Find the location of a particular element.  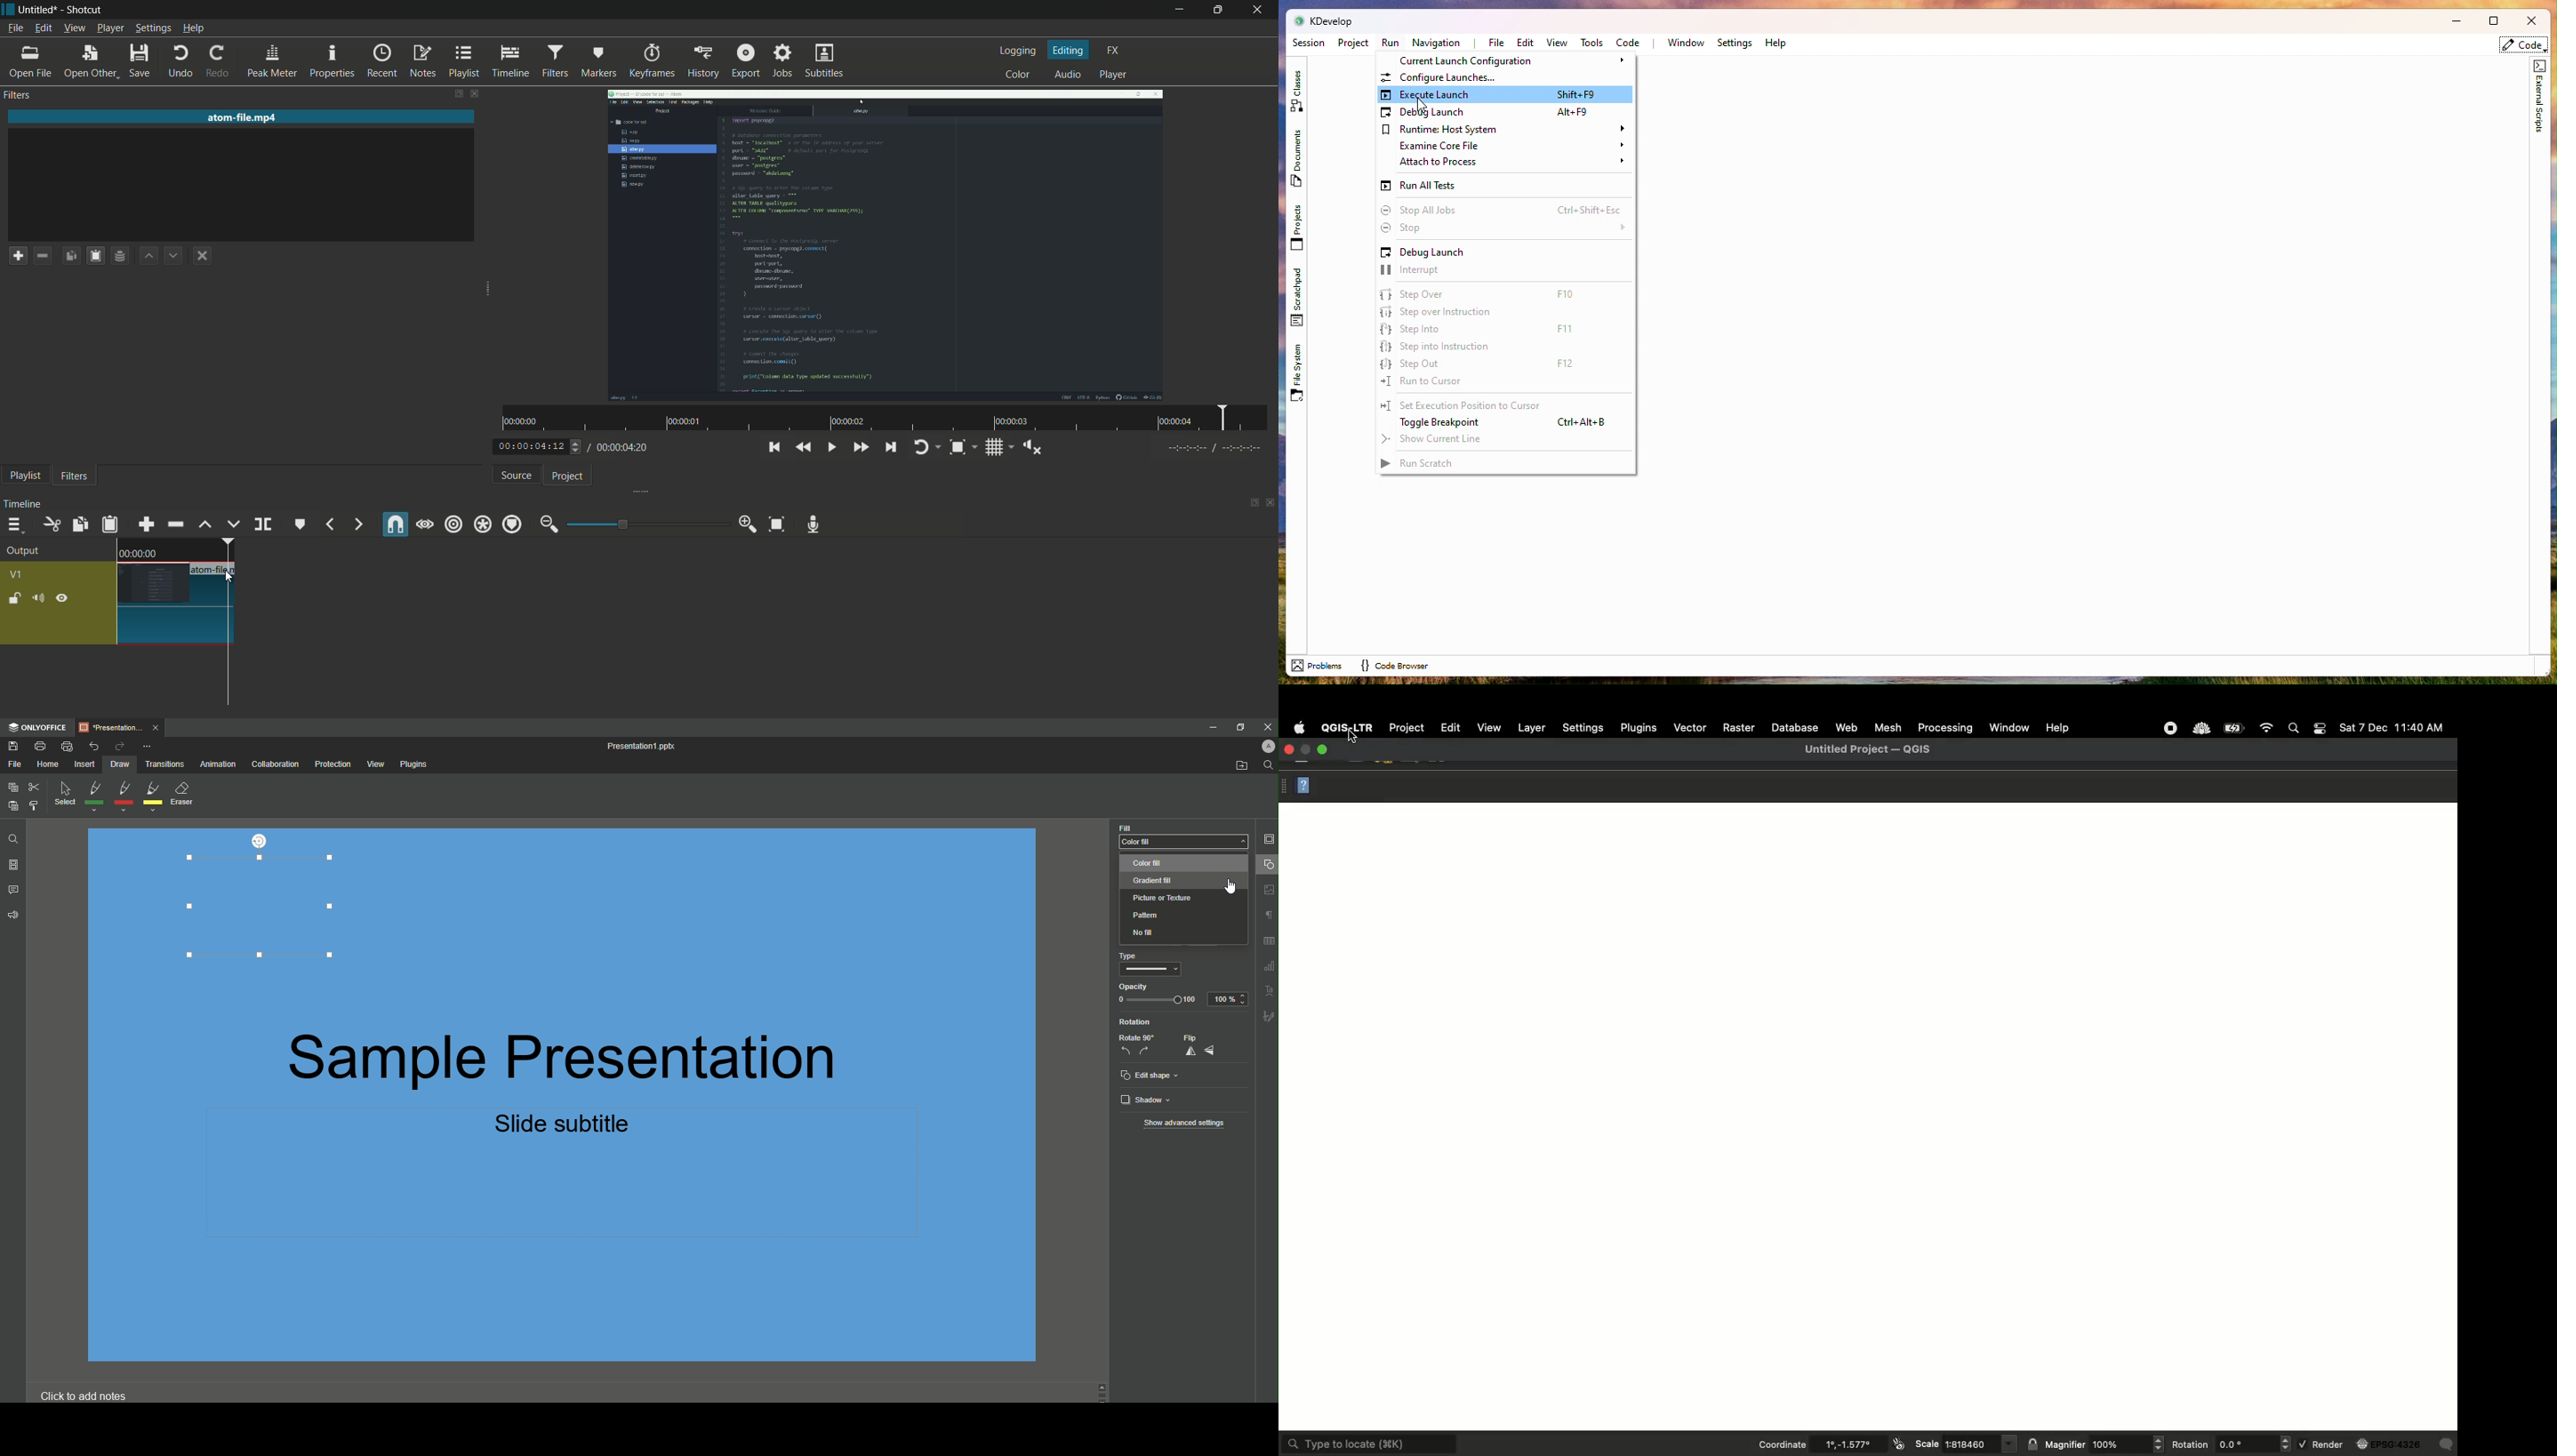

ONLYOFFICE is located at coordinates (40, 727).